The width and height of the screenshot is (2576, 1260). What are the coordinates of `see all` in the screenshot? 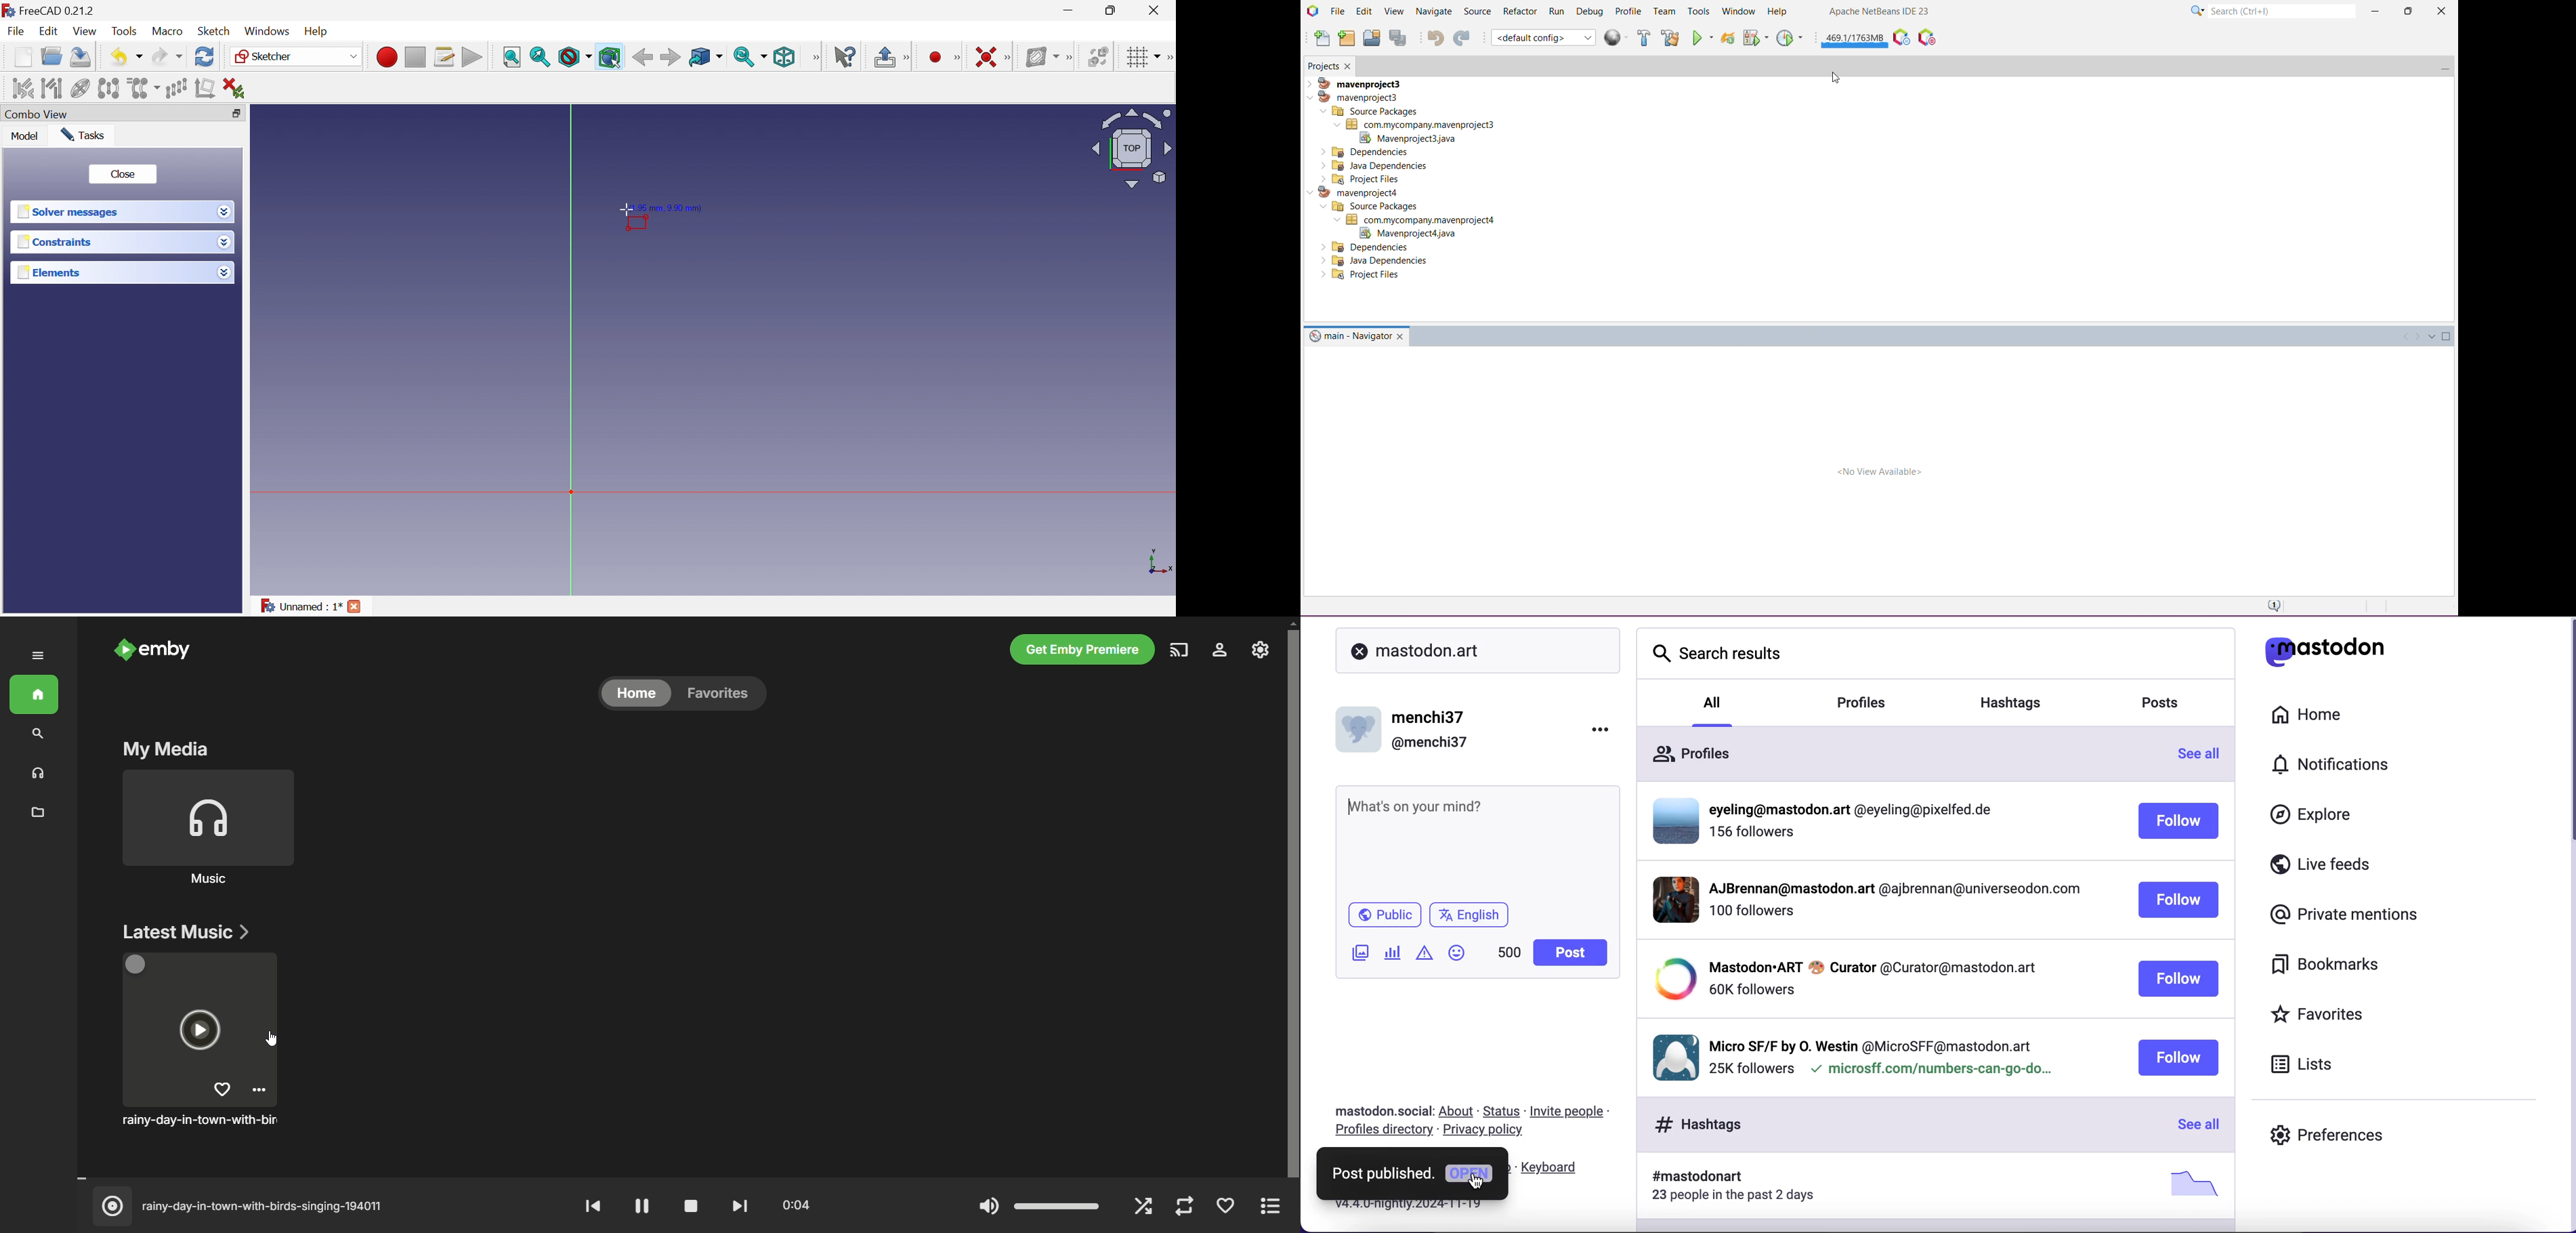 It's located at (2194, 1123).